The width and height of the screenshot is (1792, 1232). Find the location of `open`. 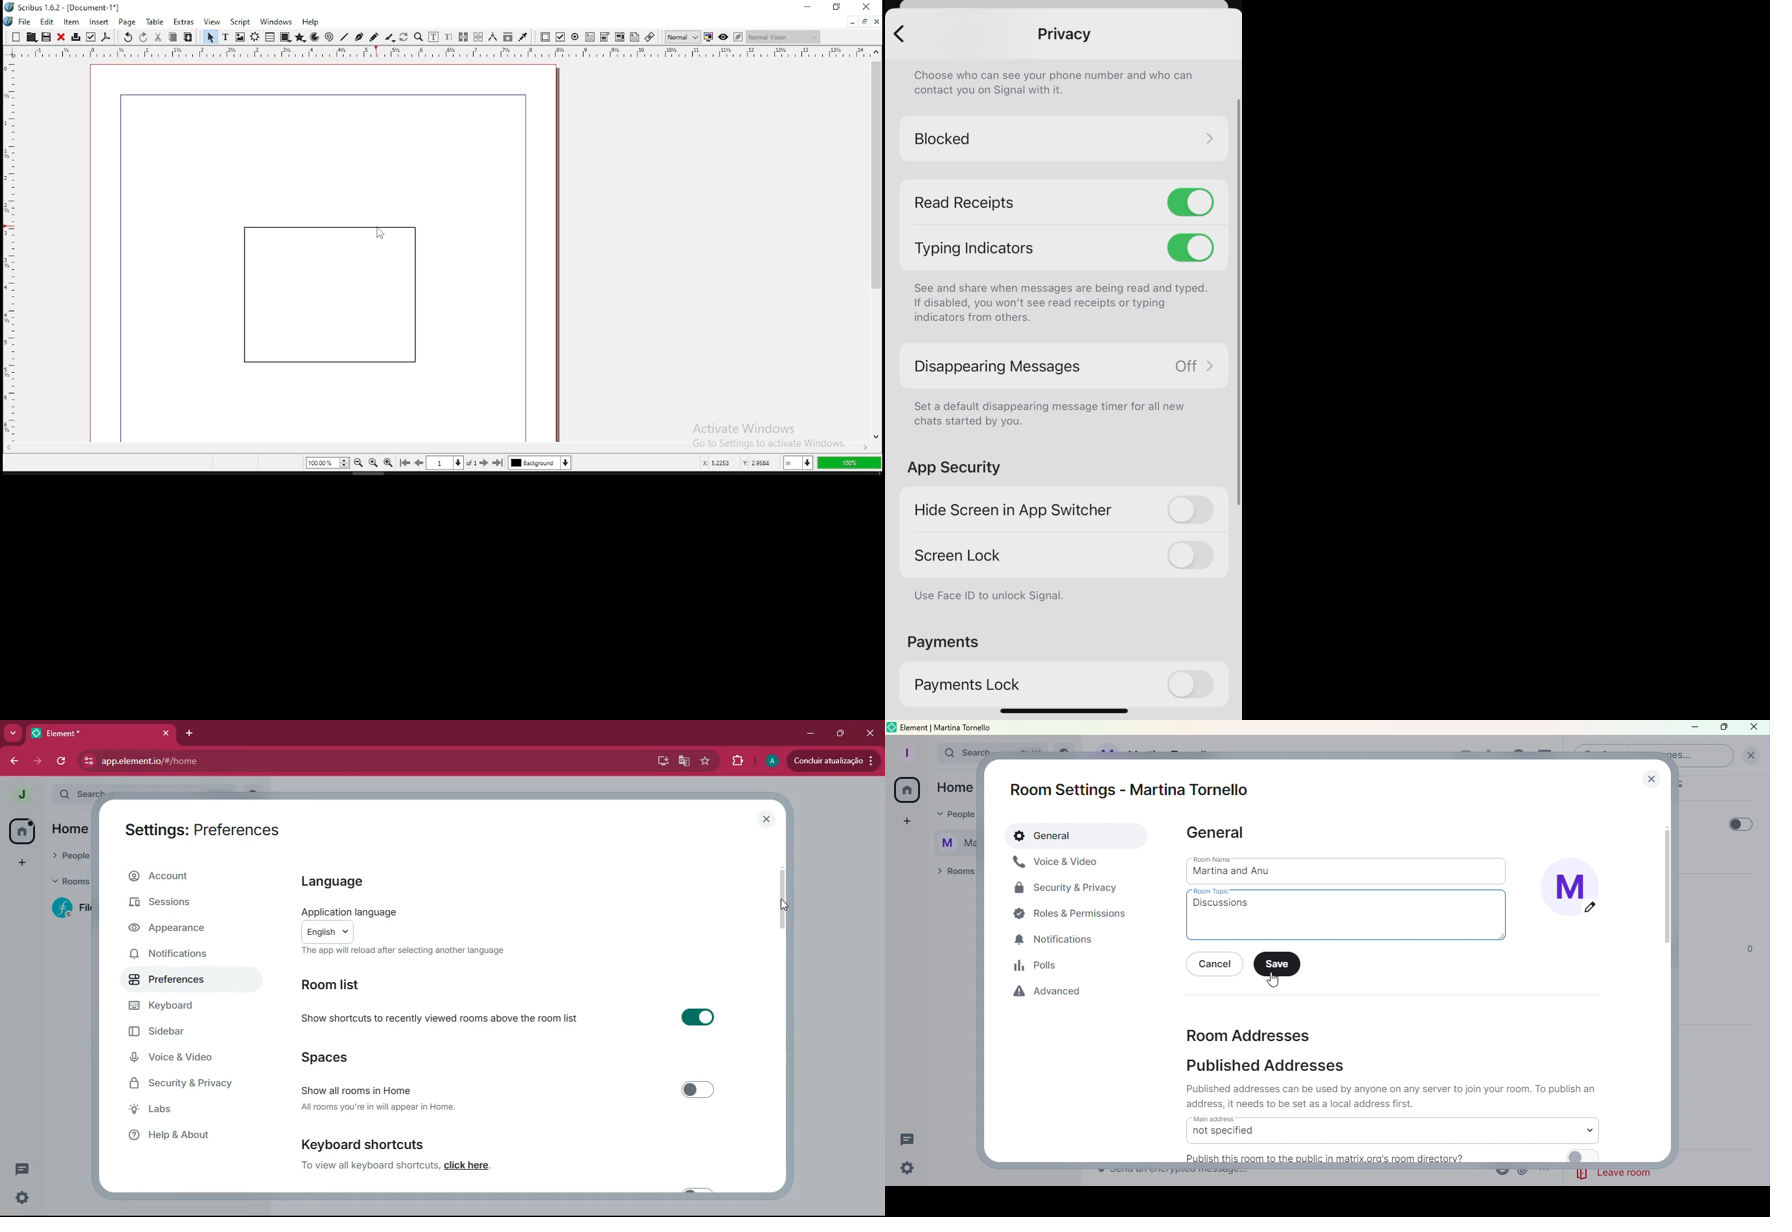

open is located at coordinates (30, 37).